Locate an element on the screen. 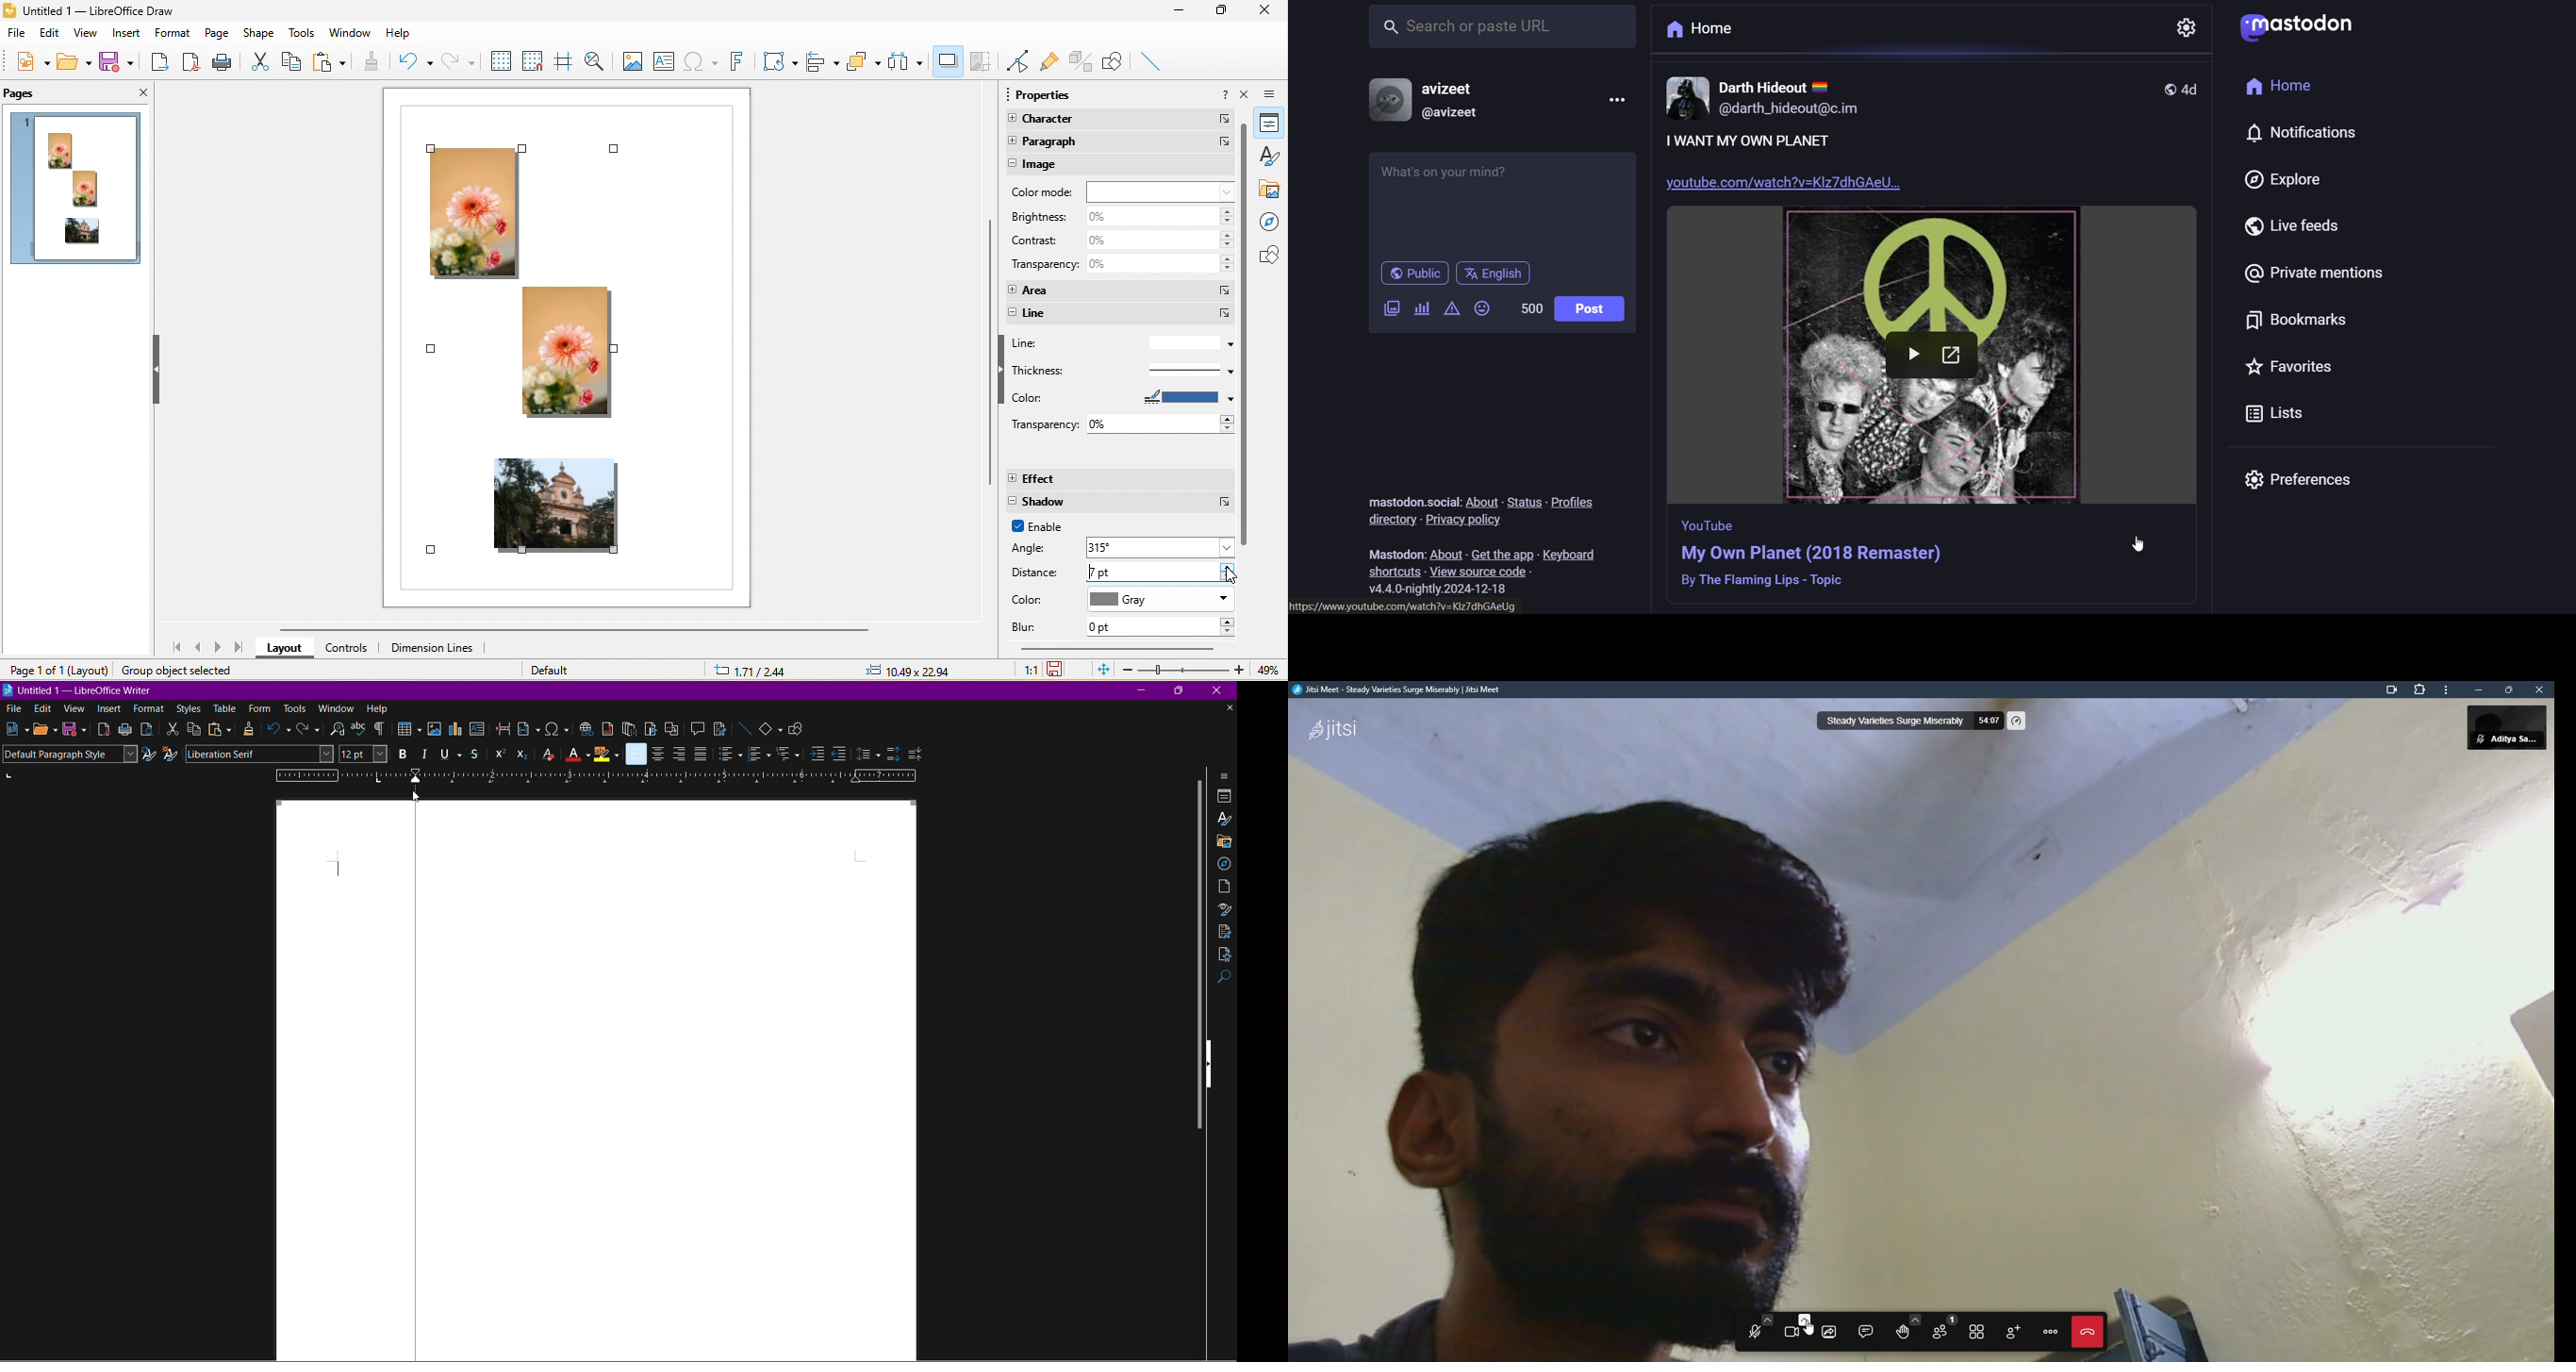 The width and height of the screenshot is (2576, 1372). privacy pilicy is located at coordinates (1475, 521).